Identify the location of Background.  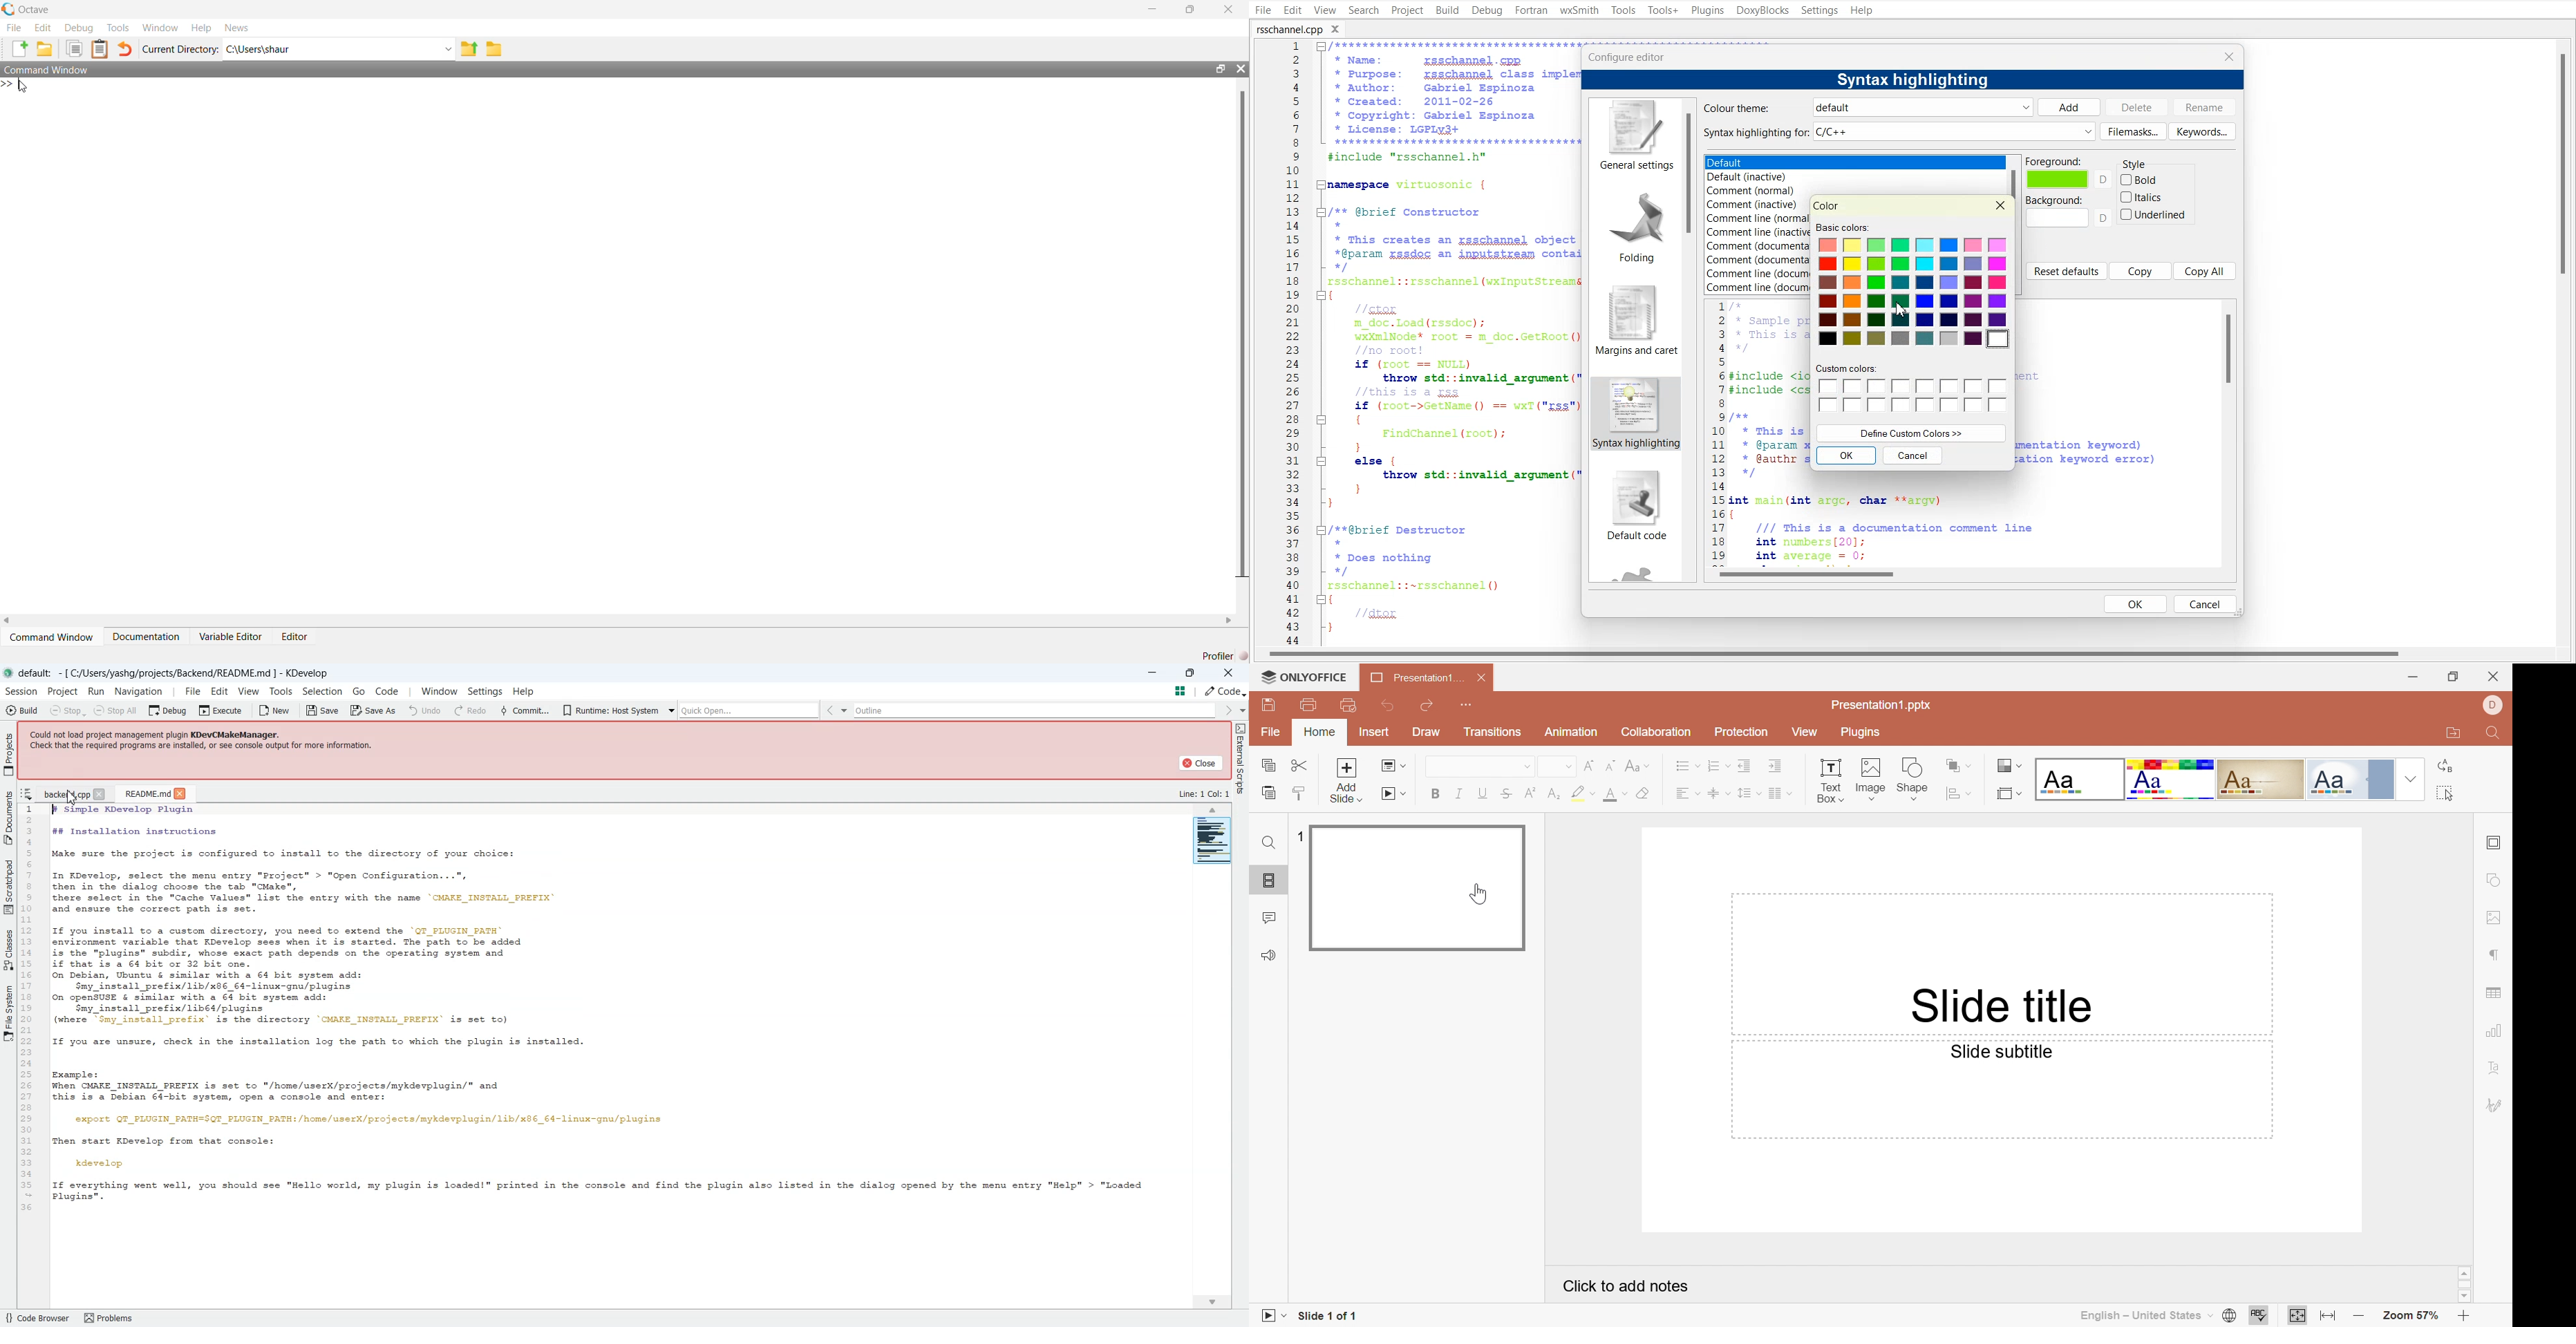
(2069, 211).